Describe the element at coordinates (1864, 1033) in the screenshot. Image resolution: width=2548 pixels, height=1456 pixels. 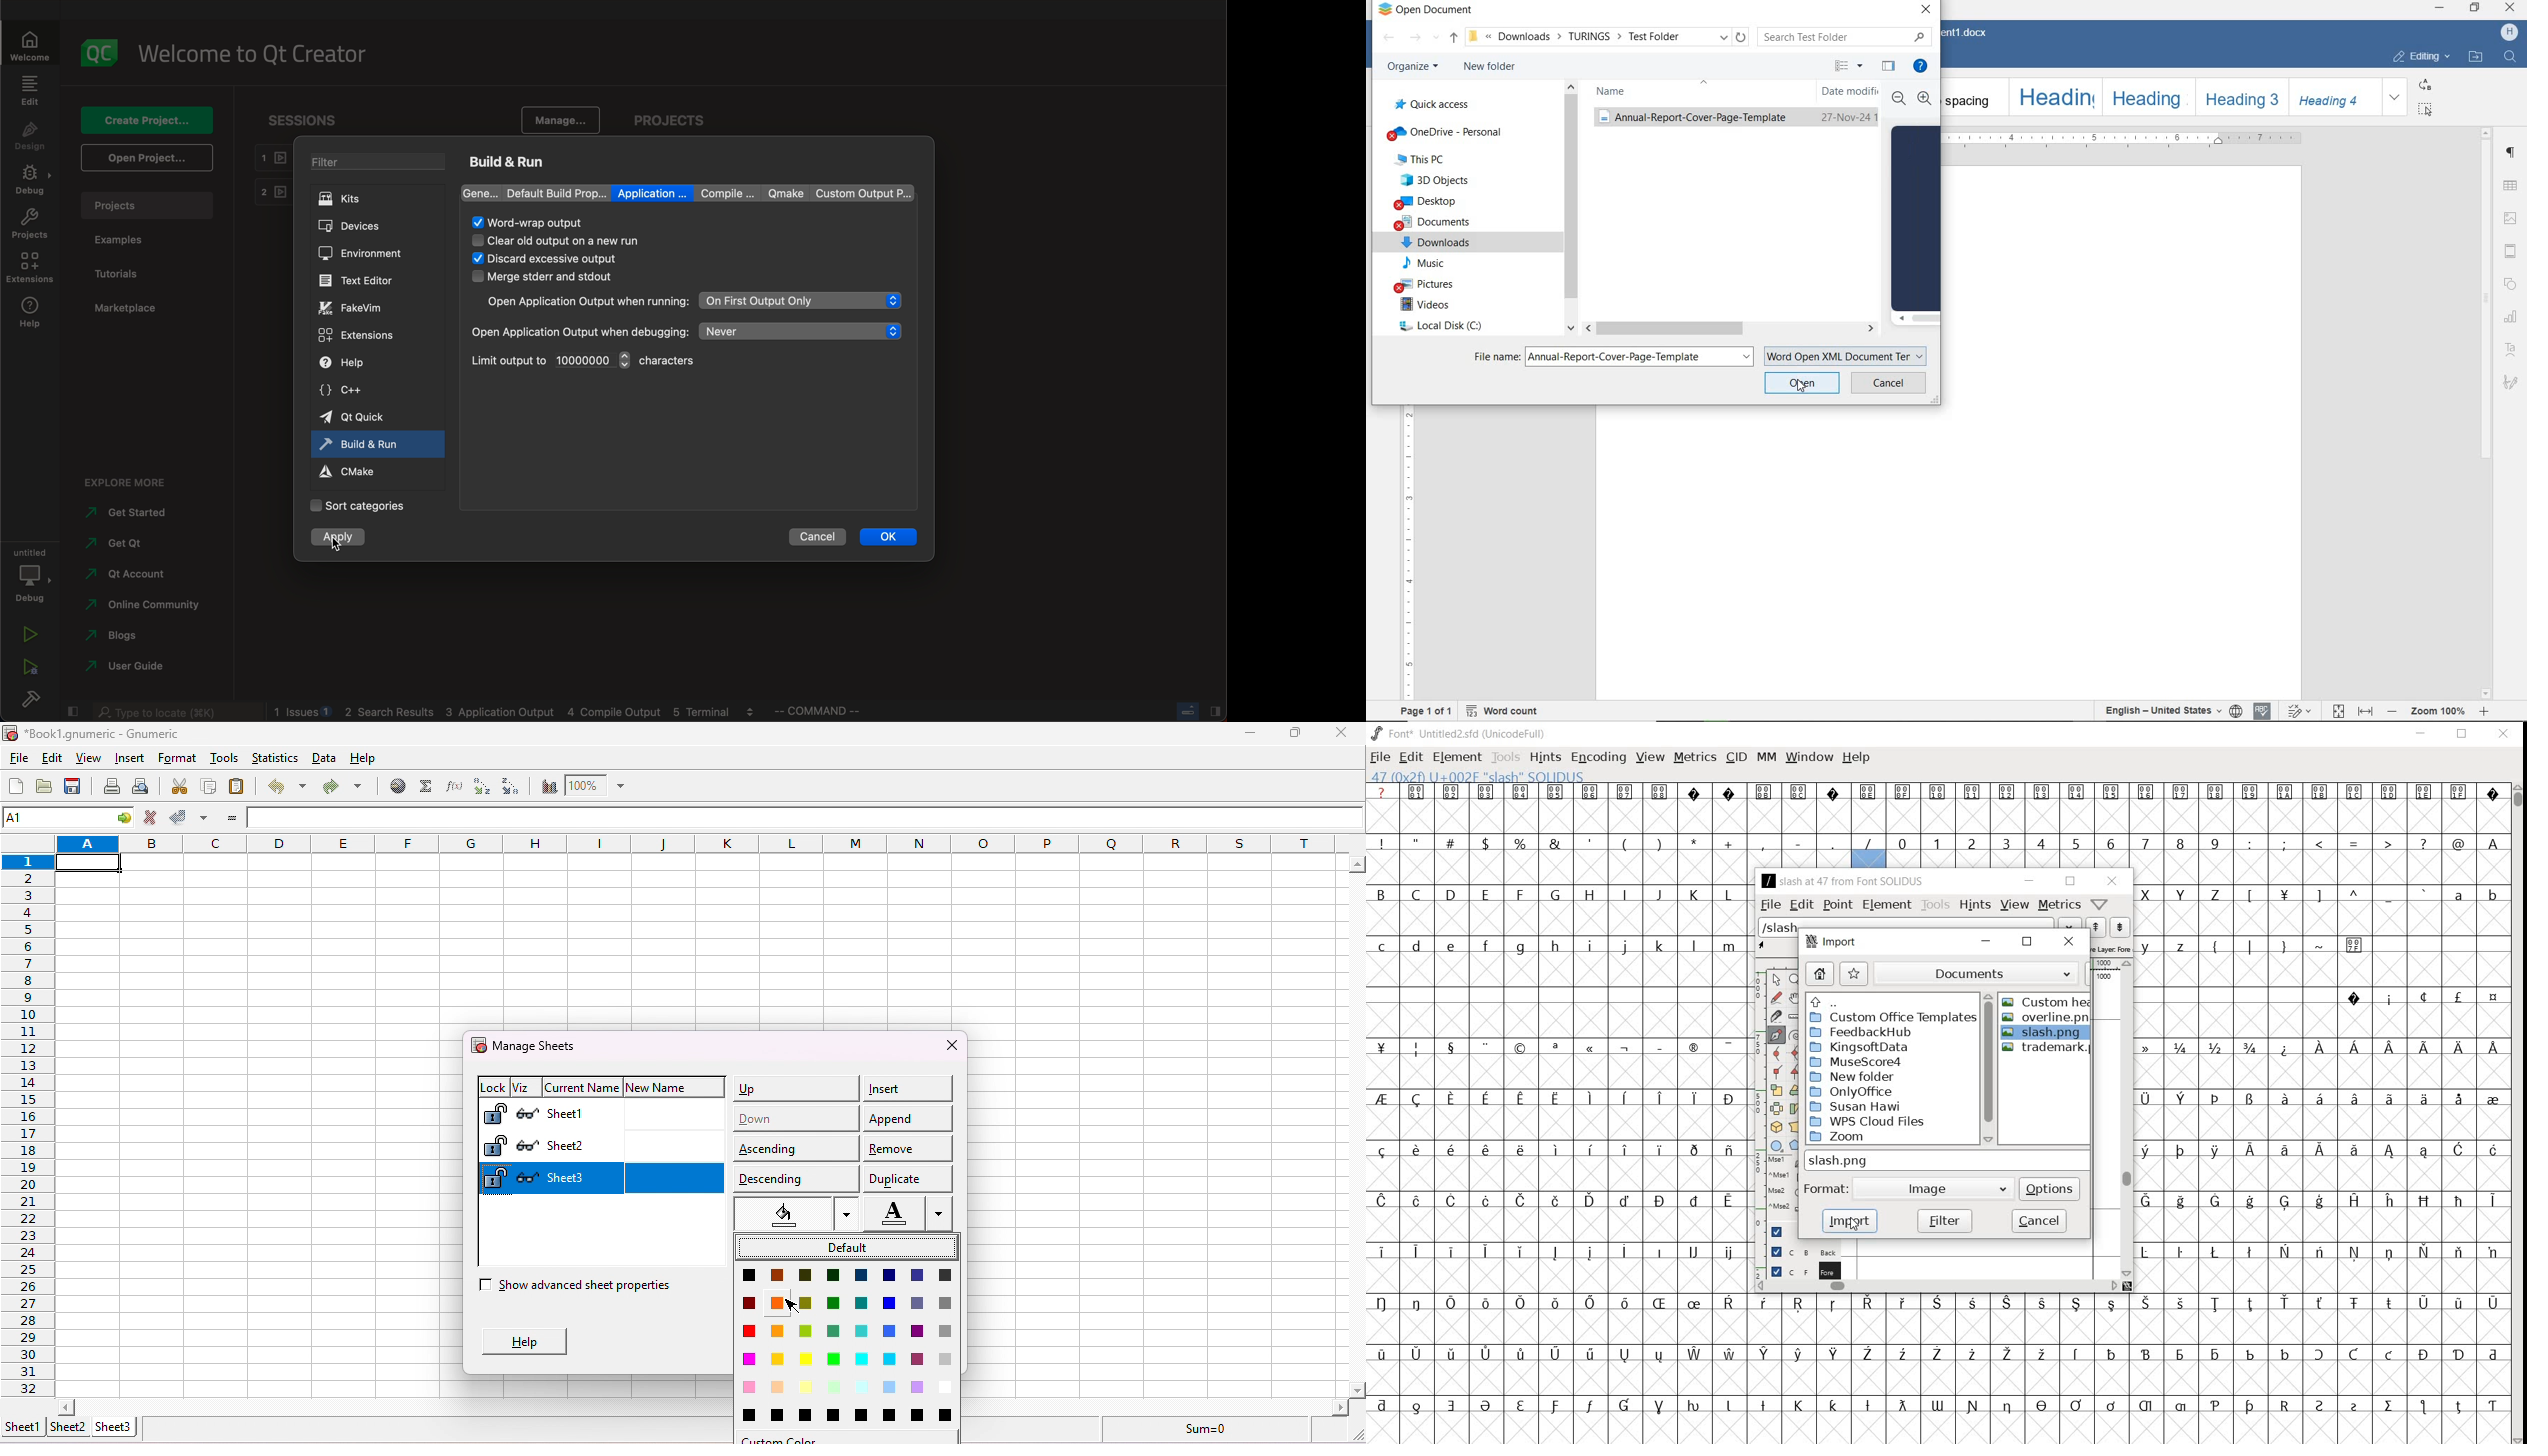
I see `FeedbackHub` at that location.